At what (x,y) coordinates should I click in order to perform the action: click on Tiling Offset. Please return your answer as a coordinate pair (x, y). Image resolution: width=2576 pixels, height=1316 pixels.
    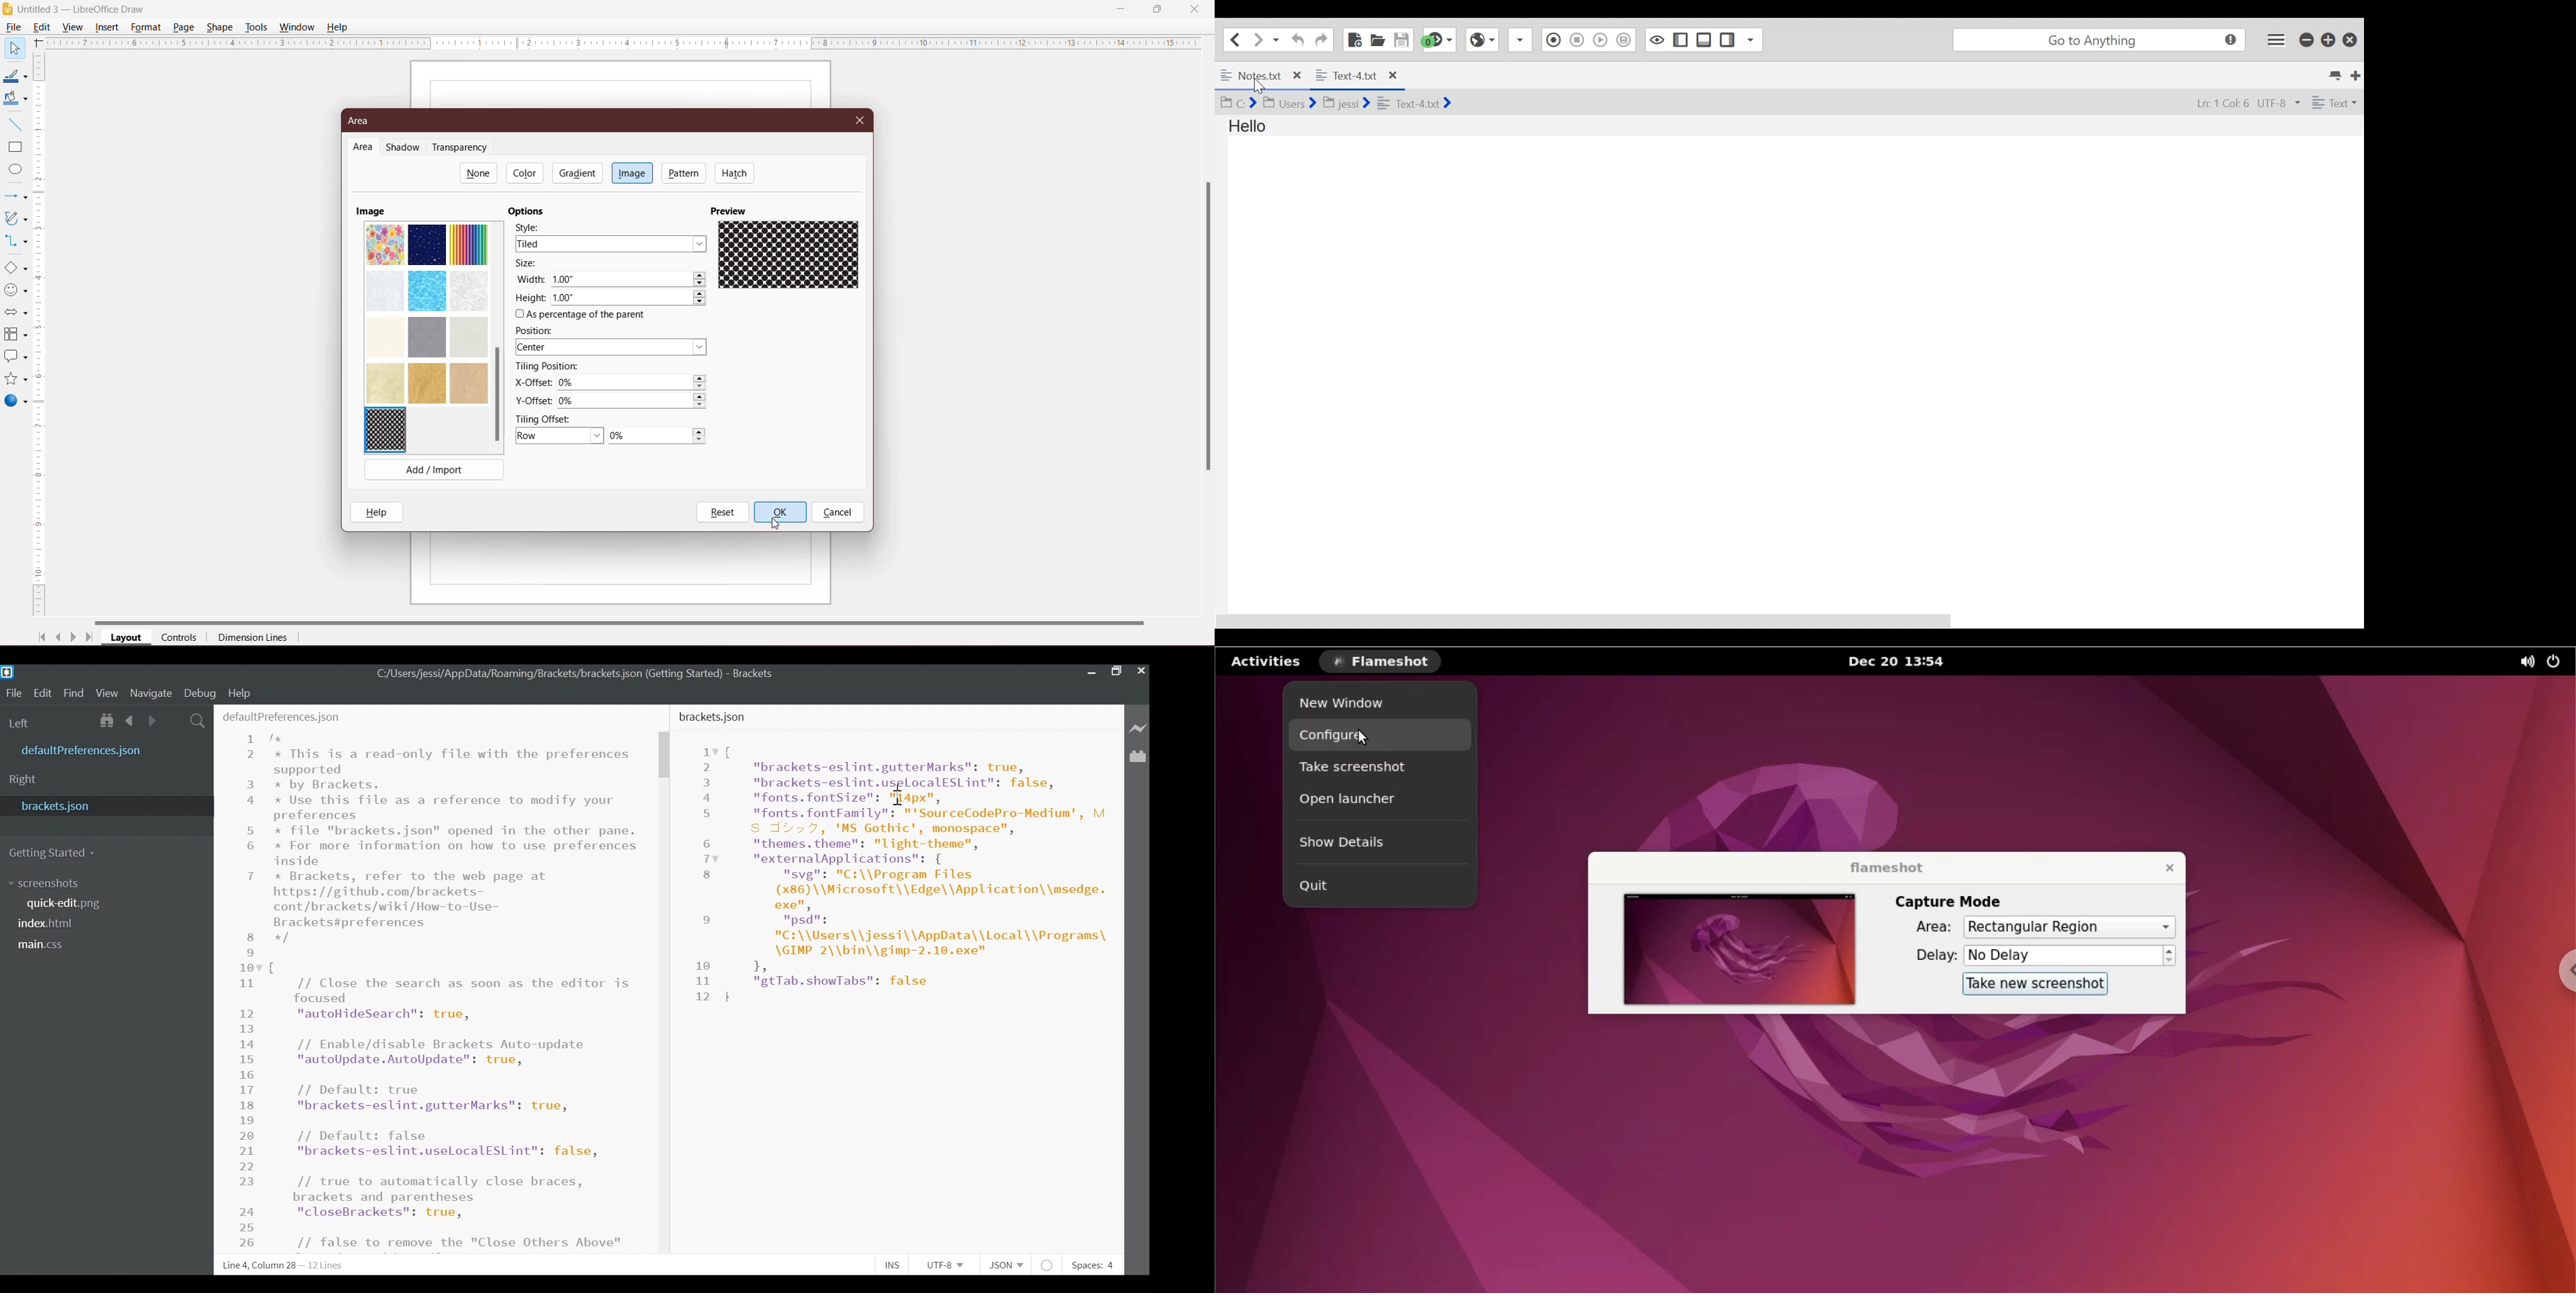
    Looking at the image, I should click on (549, 418).